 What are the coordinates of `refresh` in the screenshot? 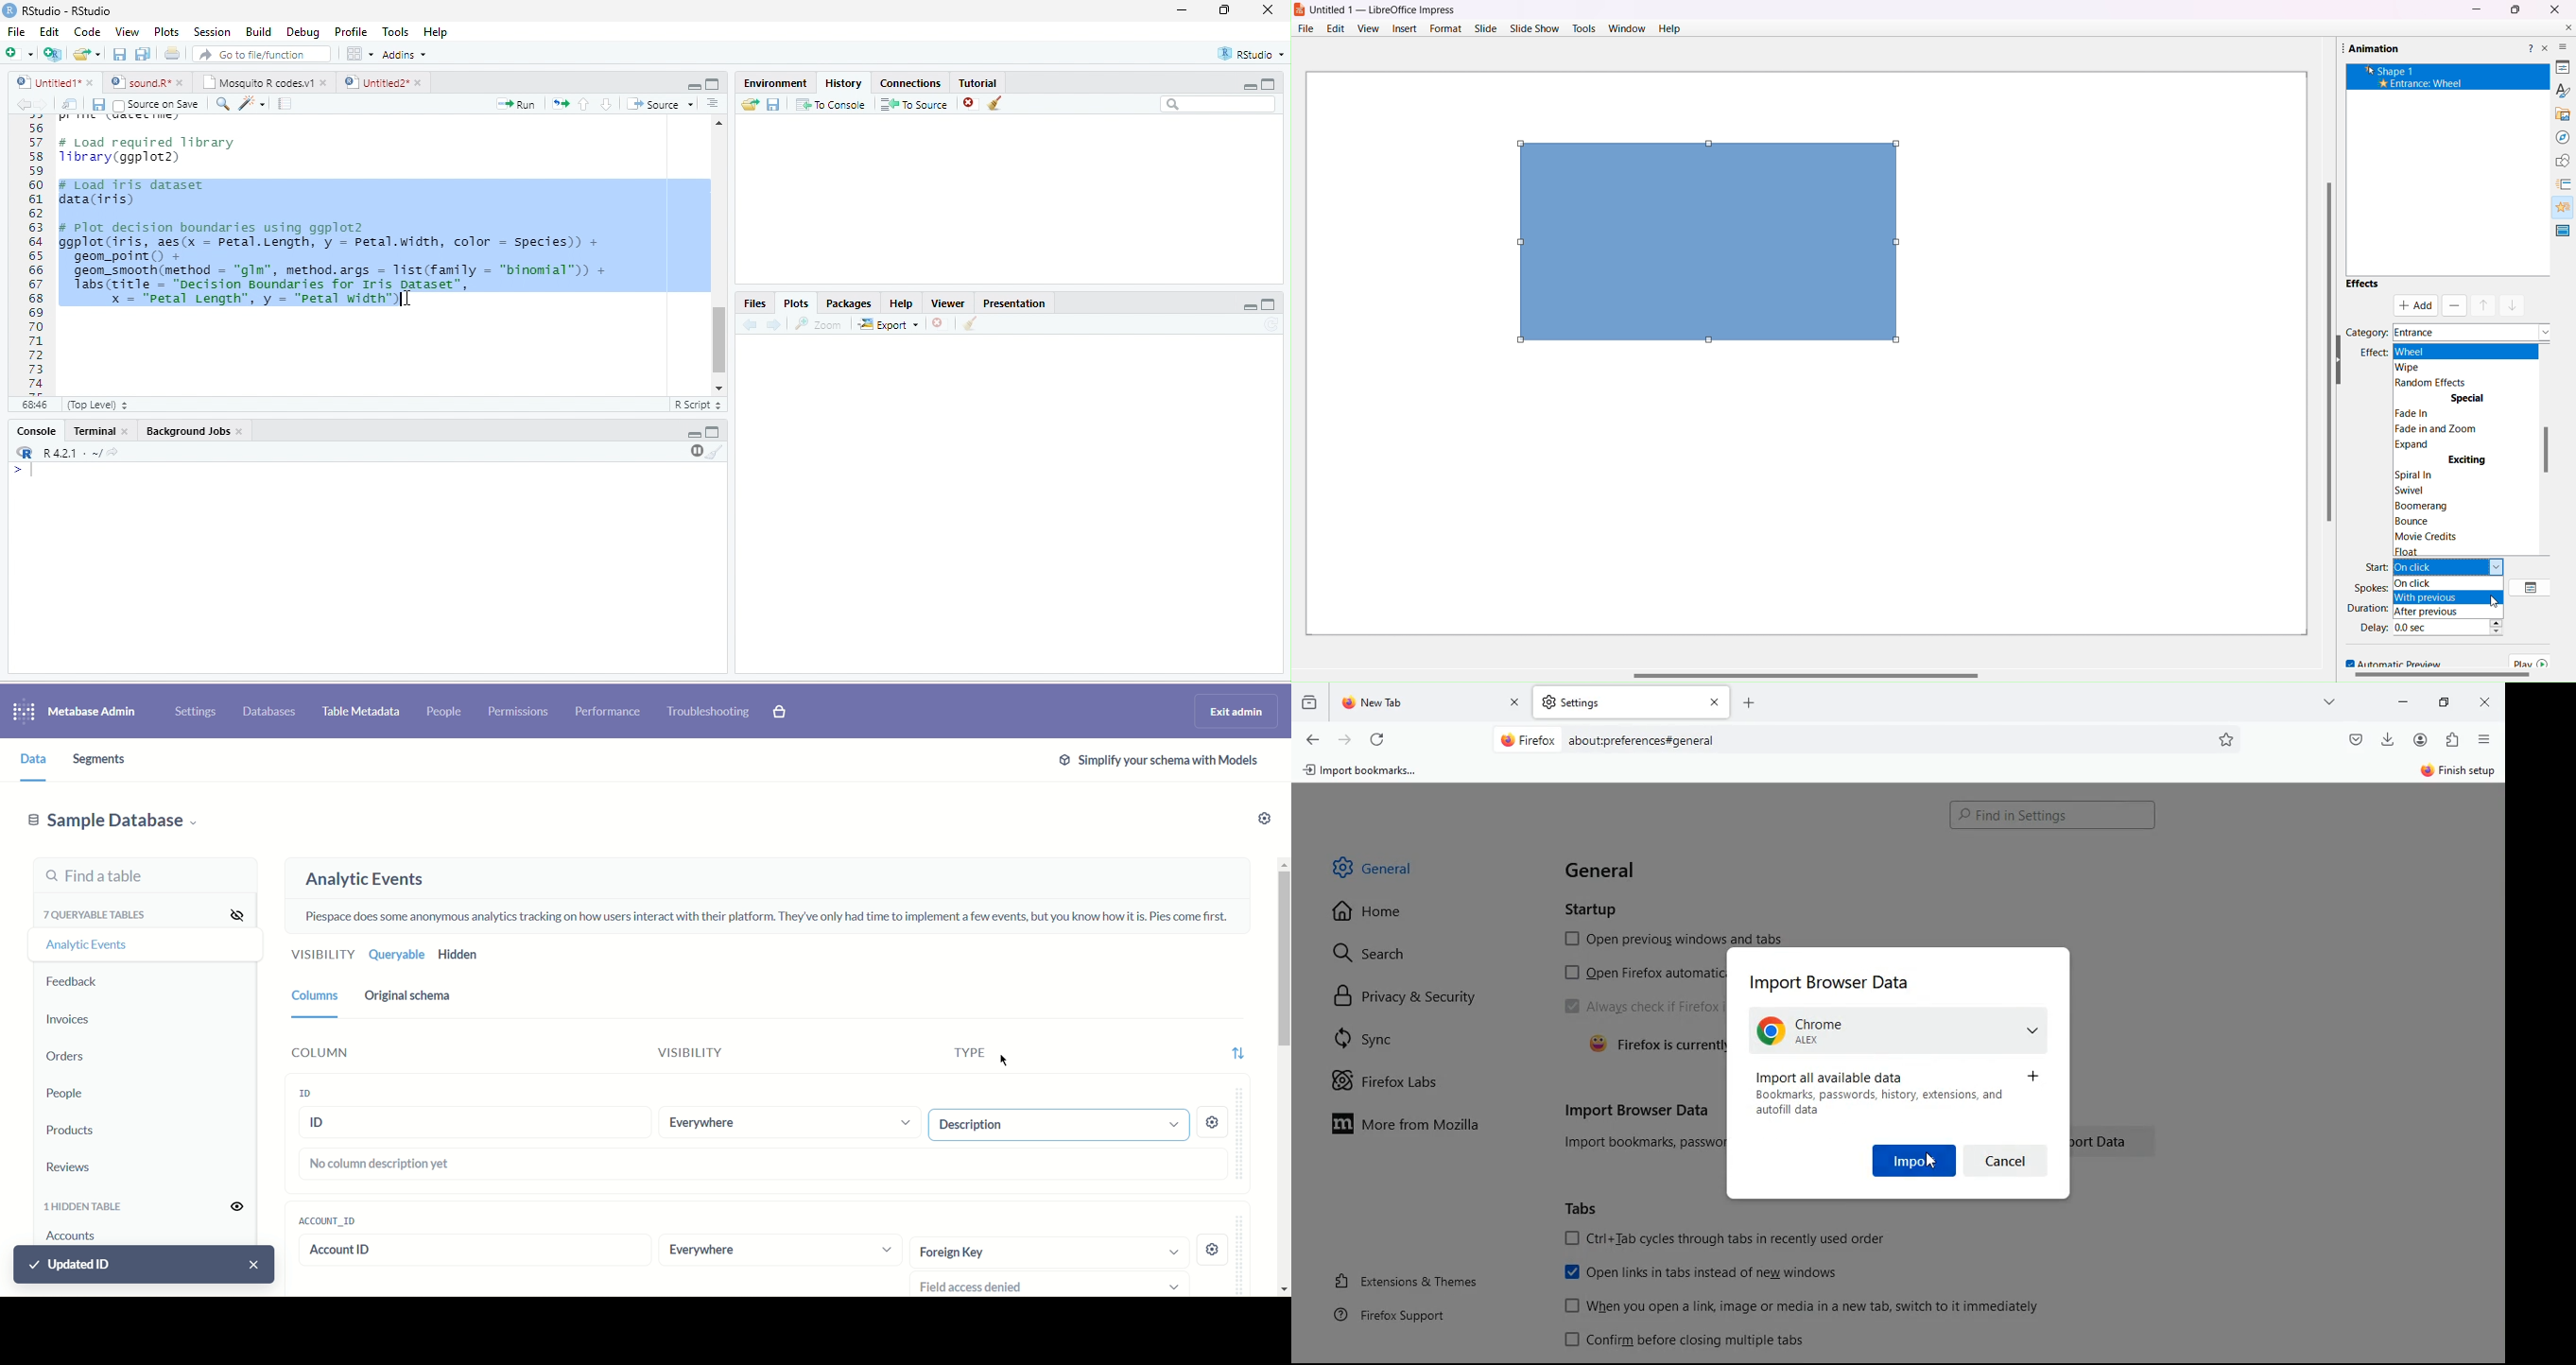 It's located at (1271, 324).